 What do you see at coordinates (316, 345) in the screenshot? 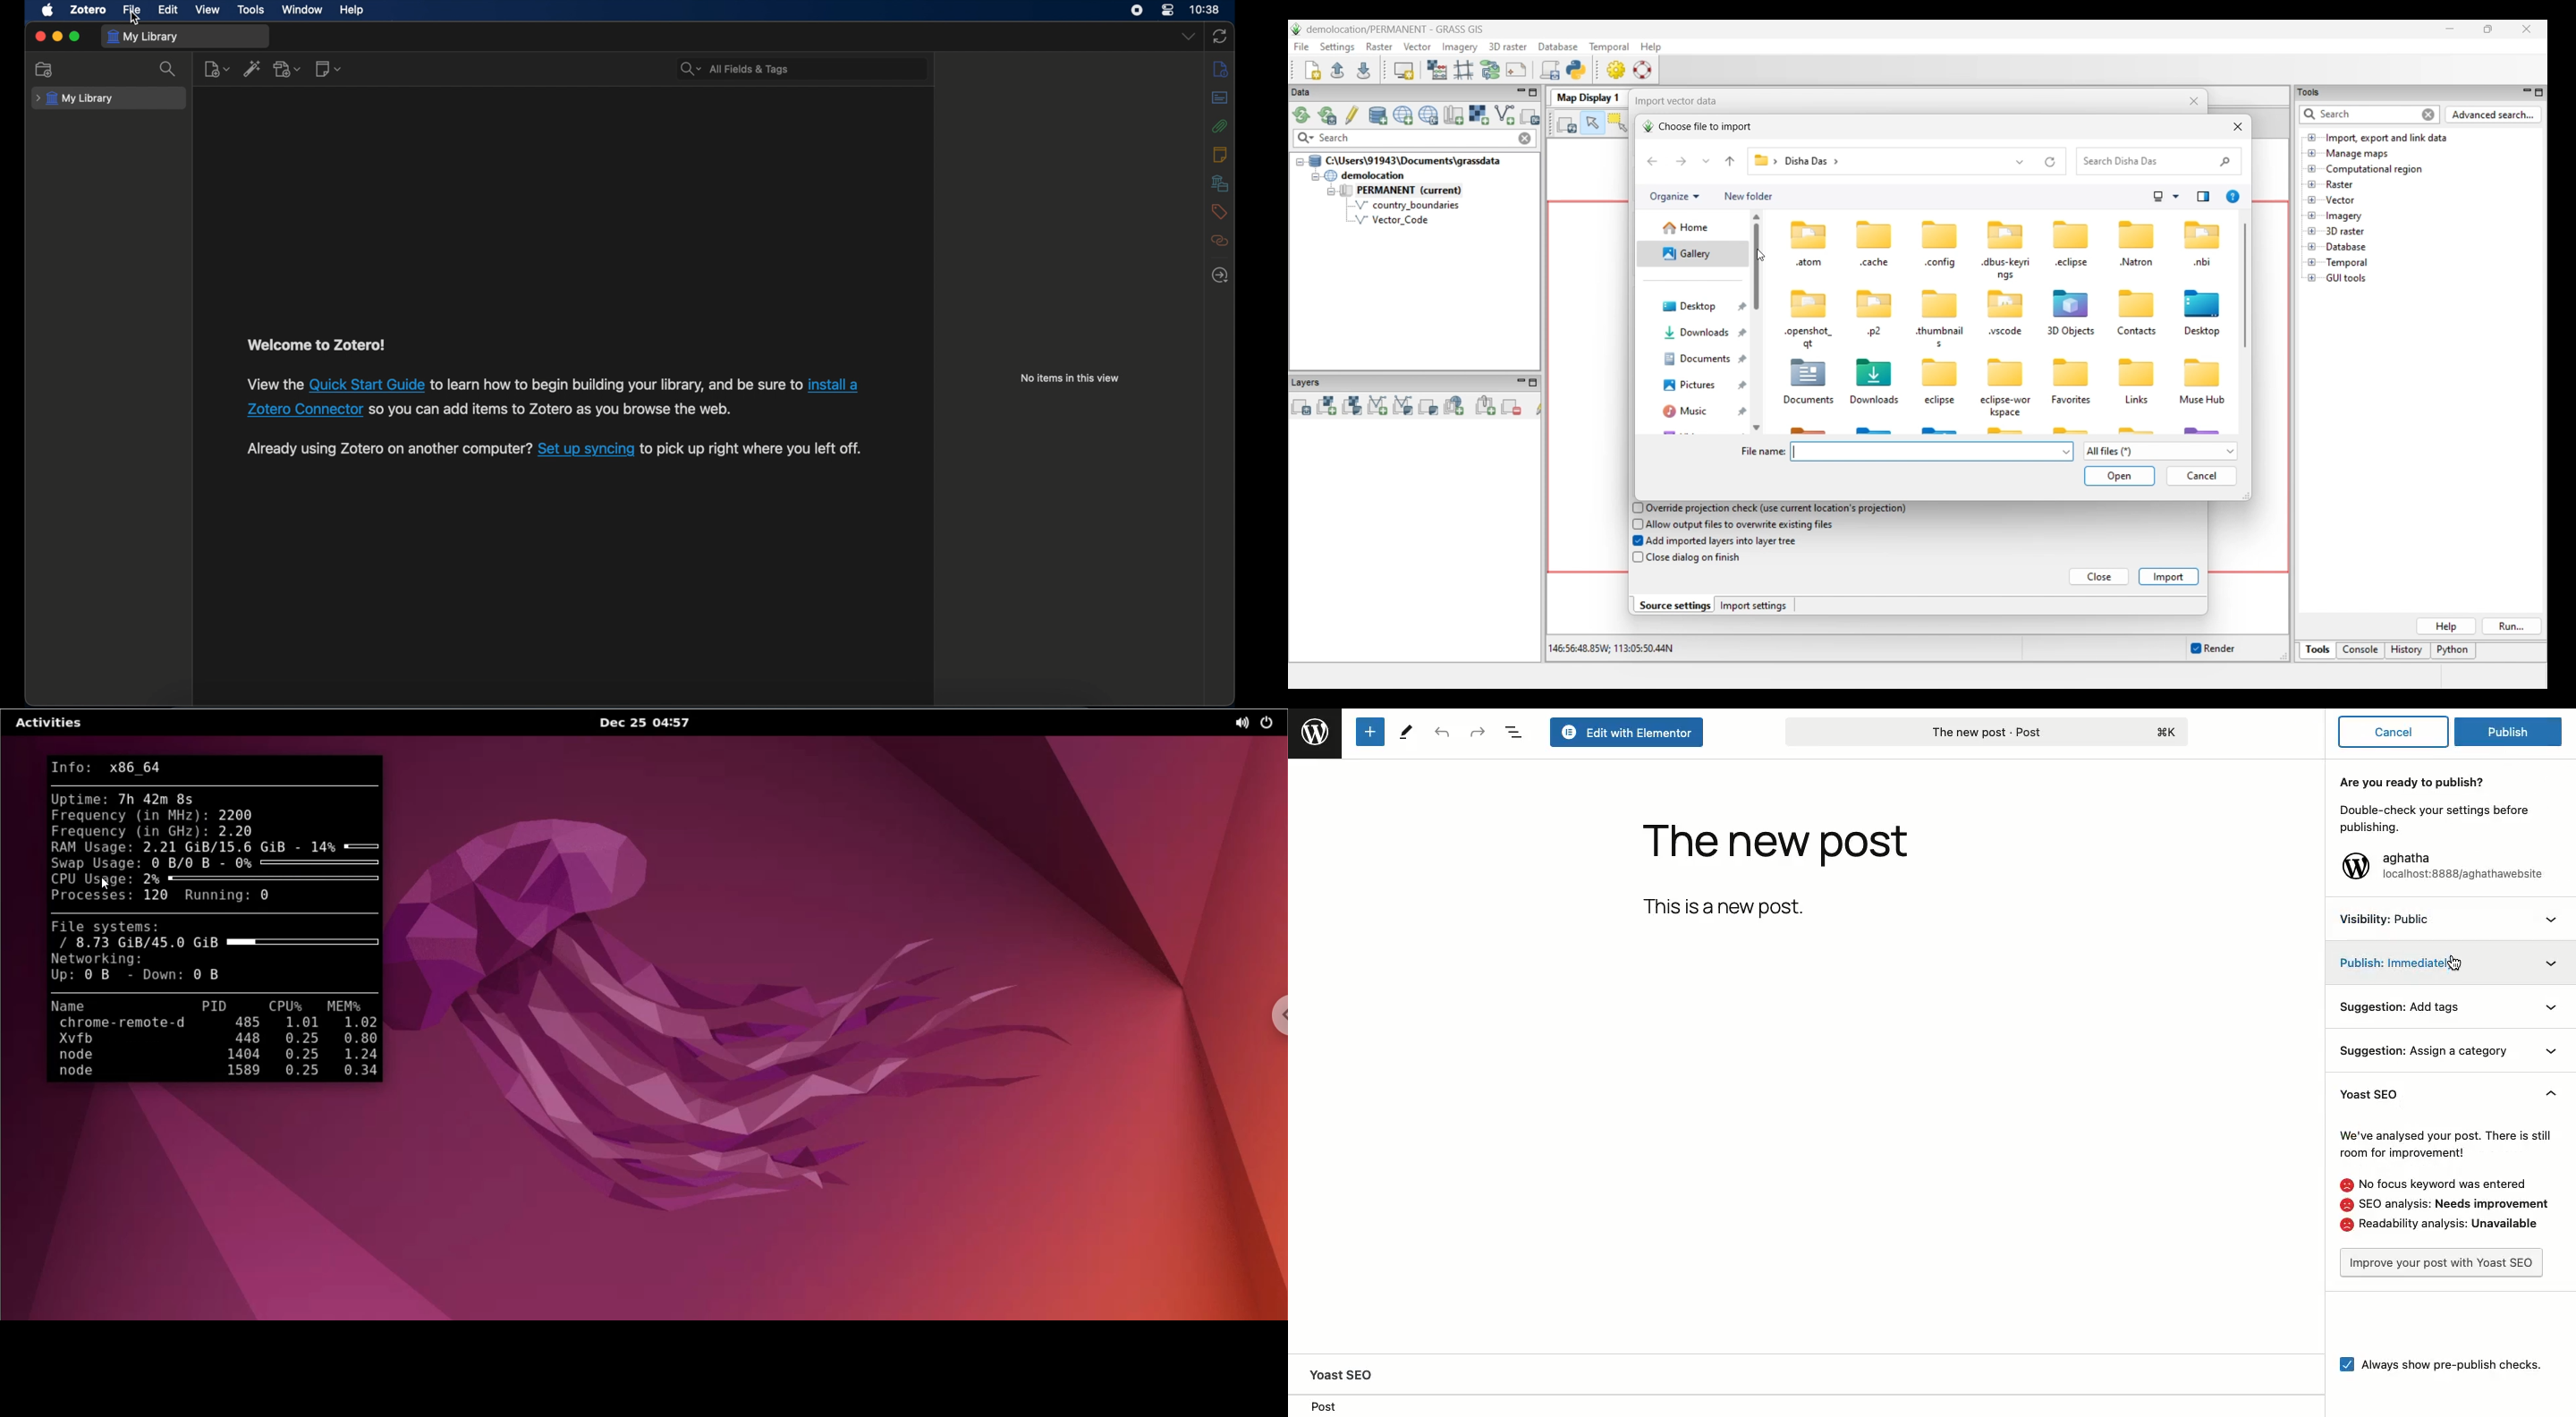
I see `welcome to zotero` at bounding box center [316, 345].